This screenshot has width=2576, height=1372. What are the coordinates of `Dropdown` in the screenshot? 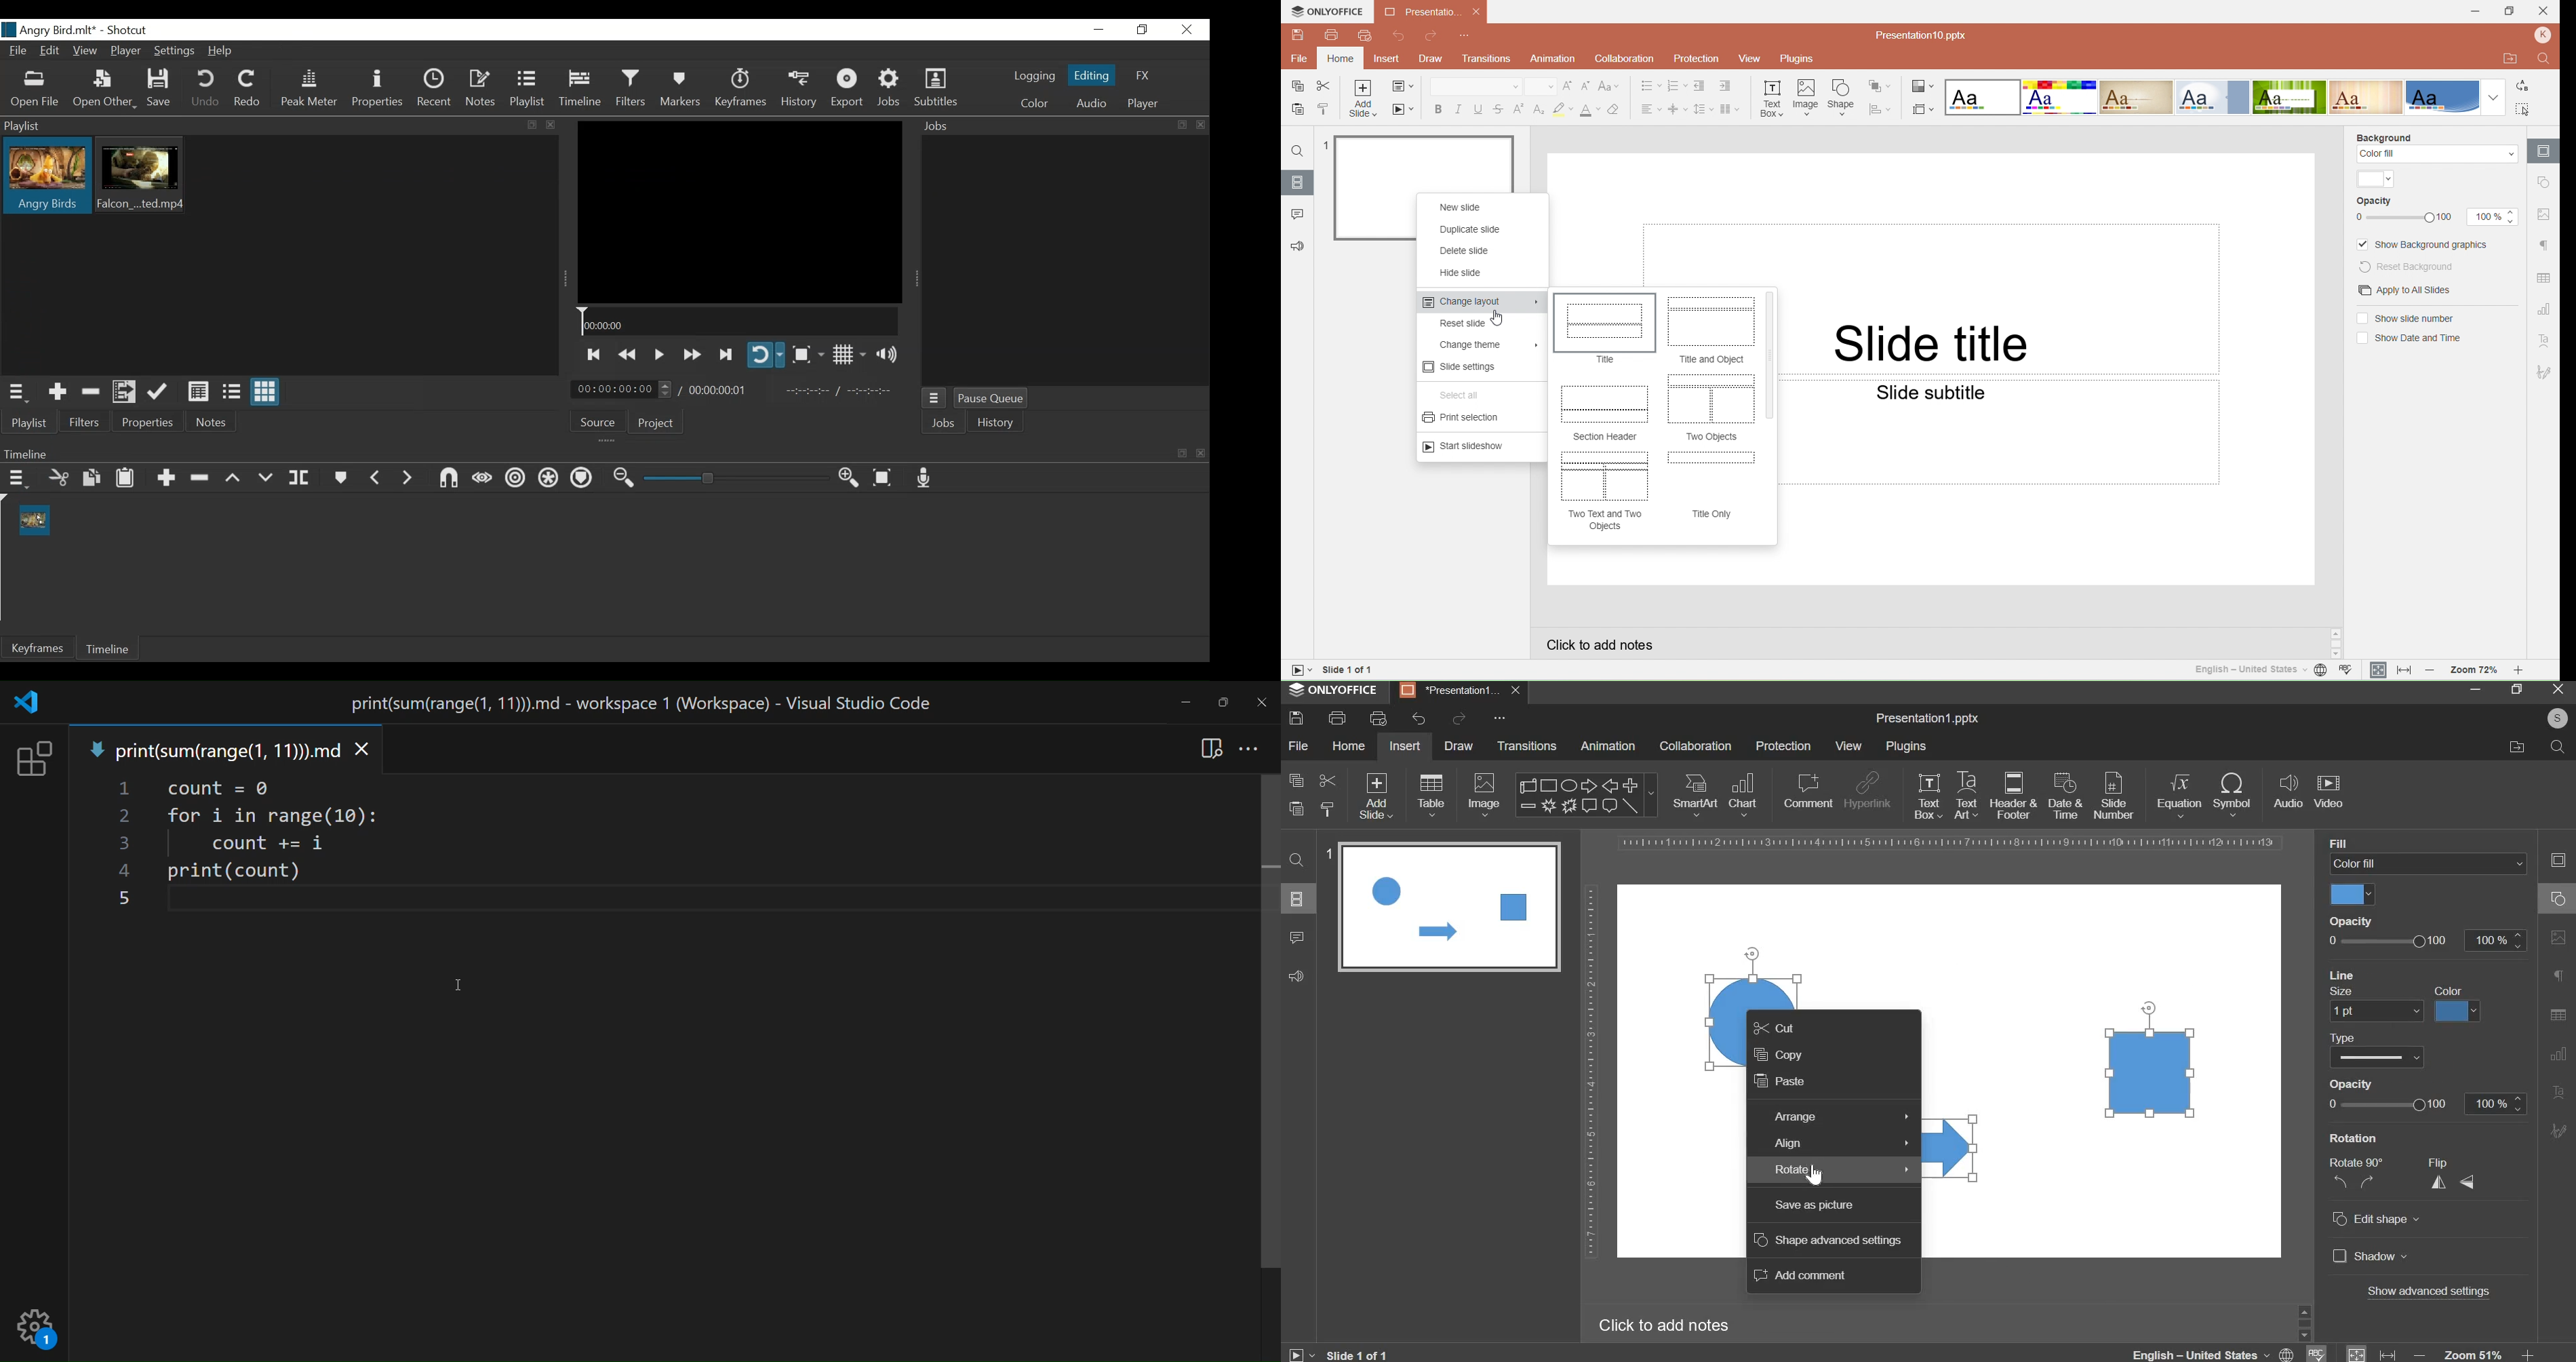 It's located at (2494, 98).